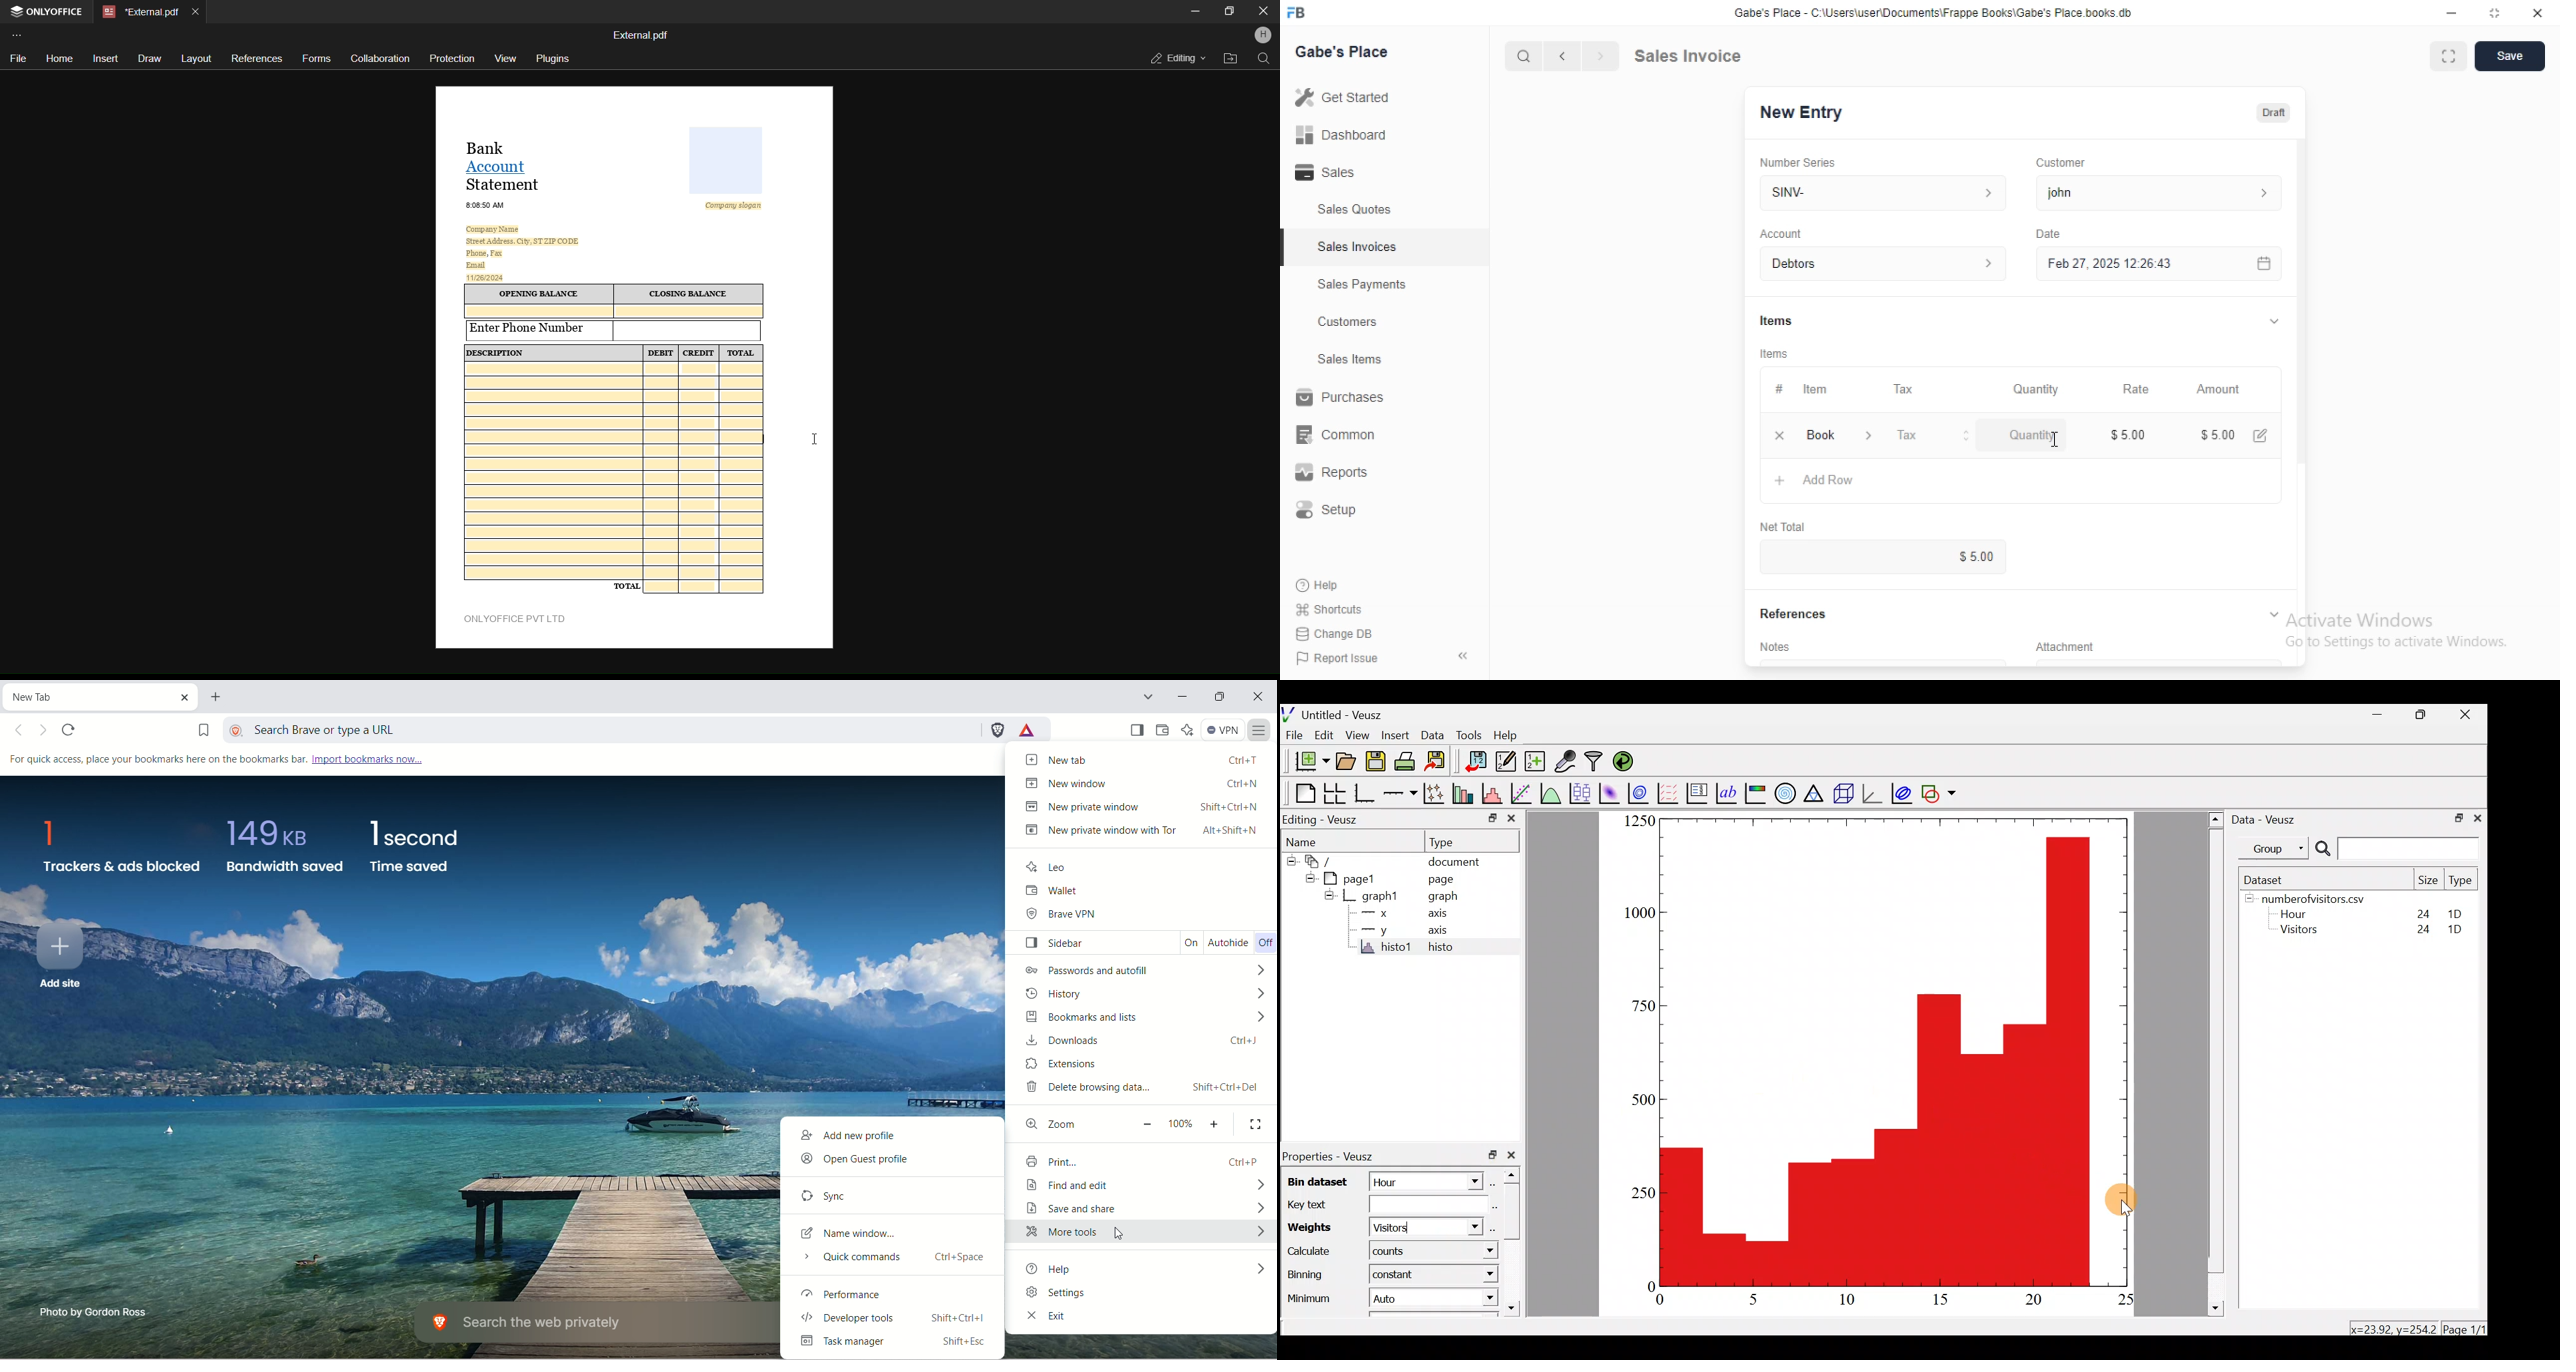 The width and height of the screenshot is (2576, 1372). I want to click on Save, so click(2513, 56).